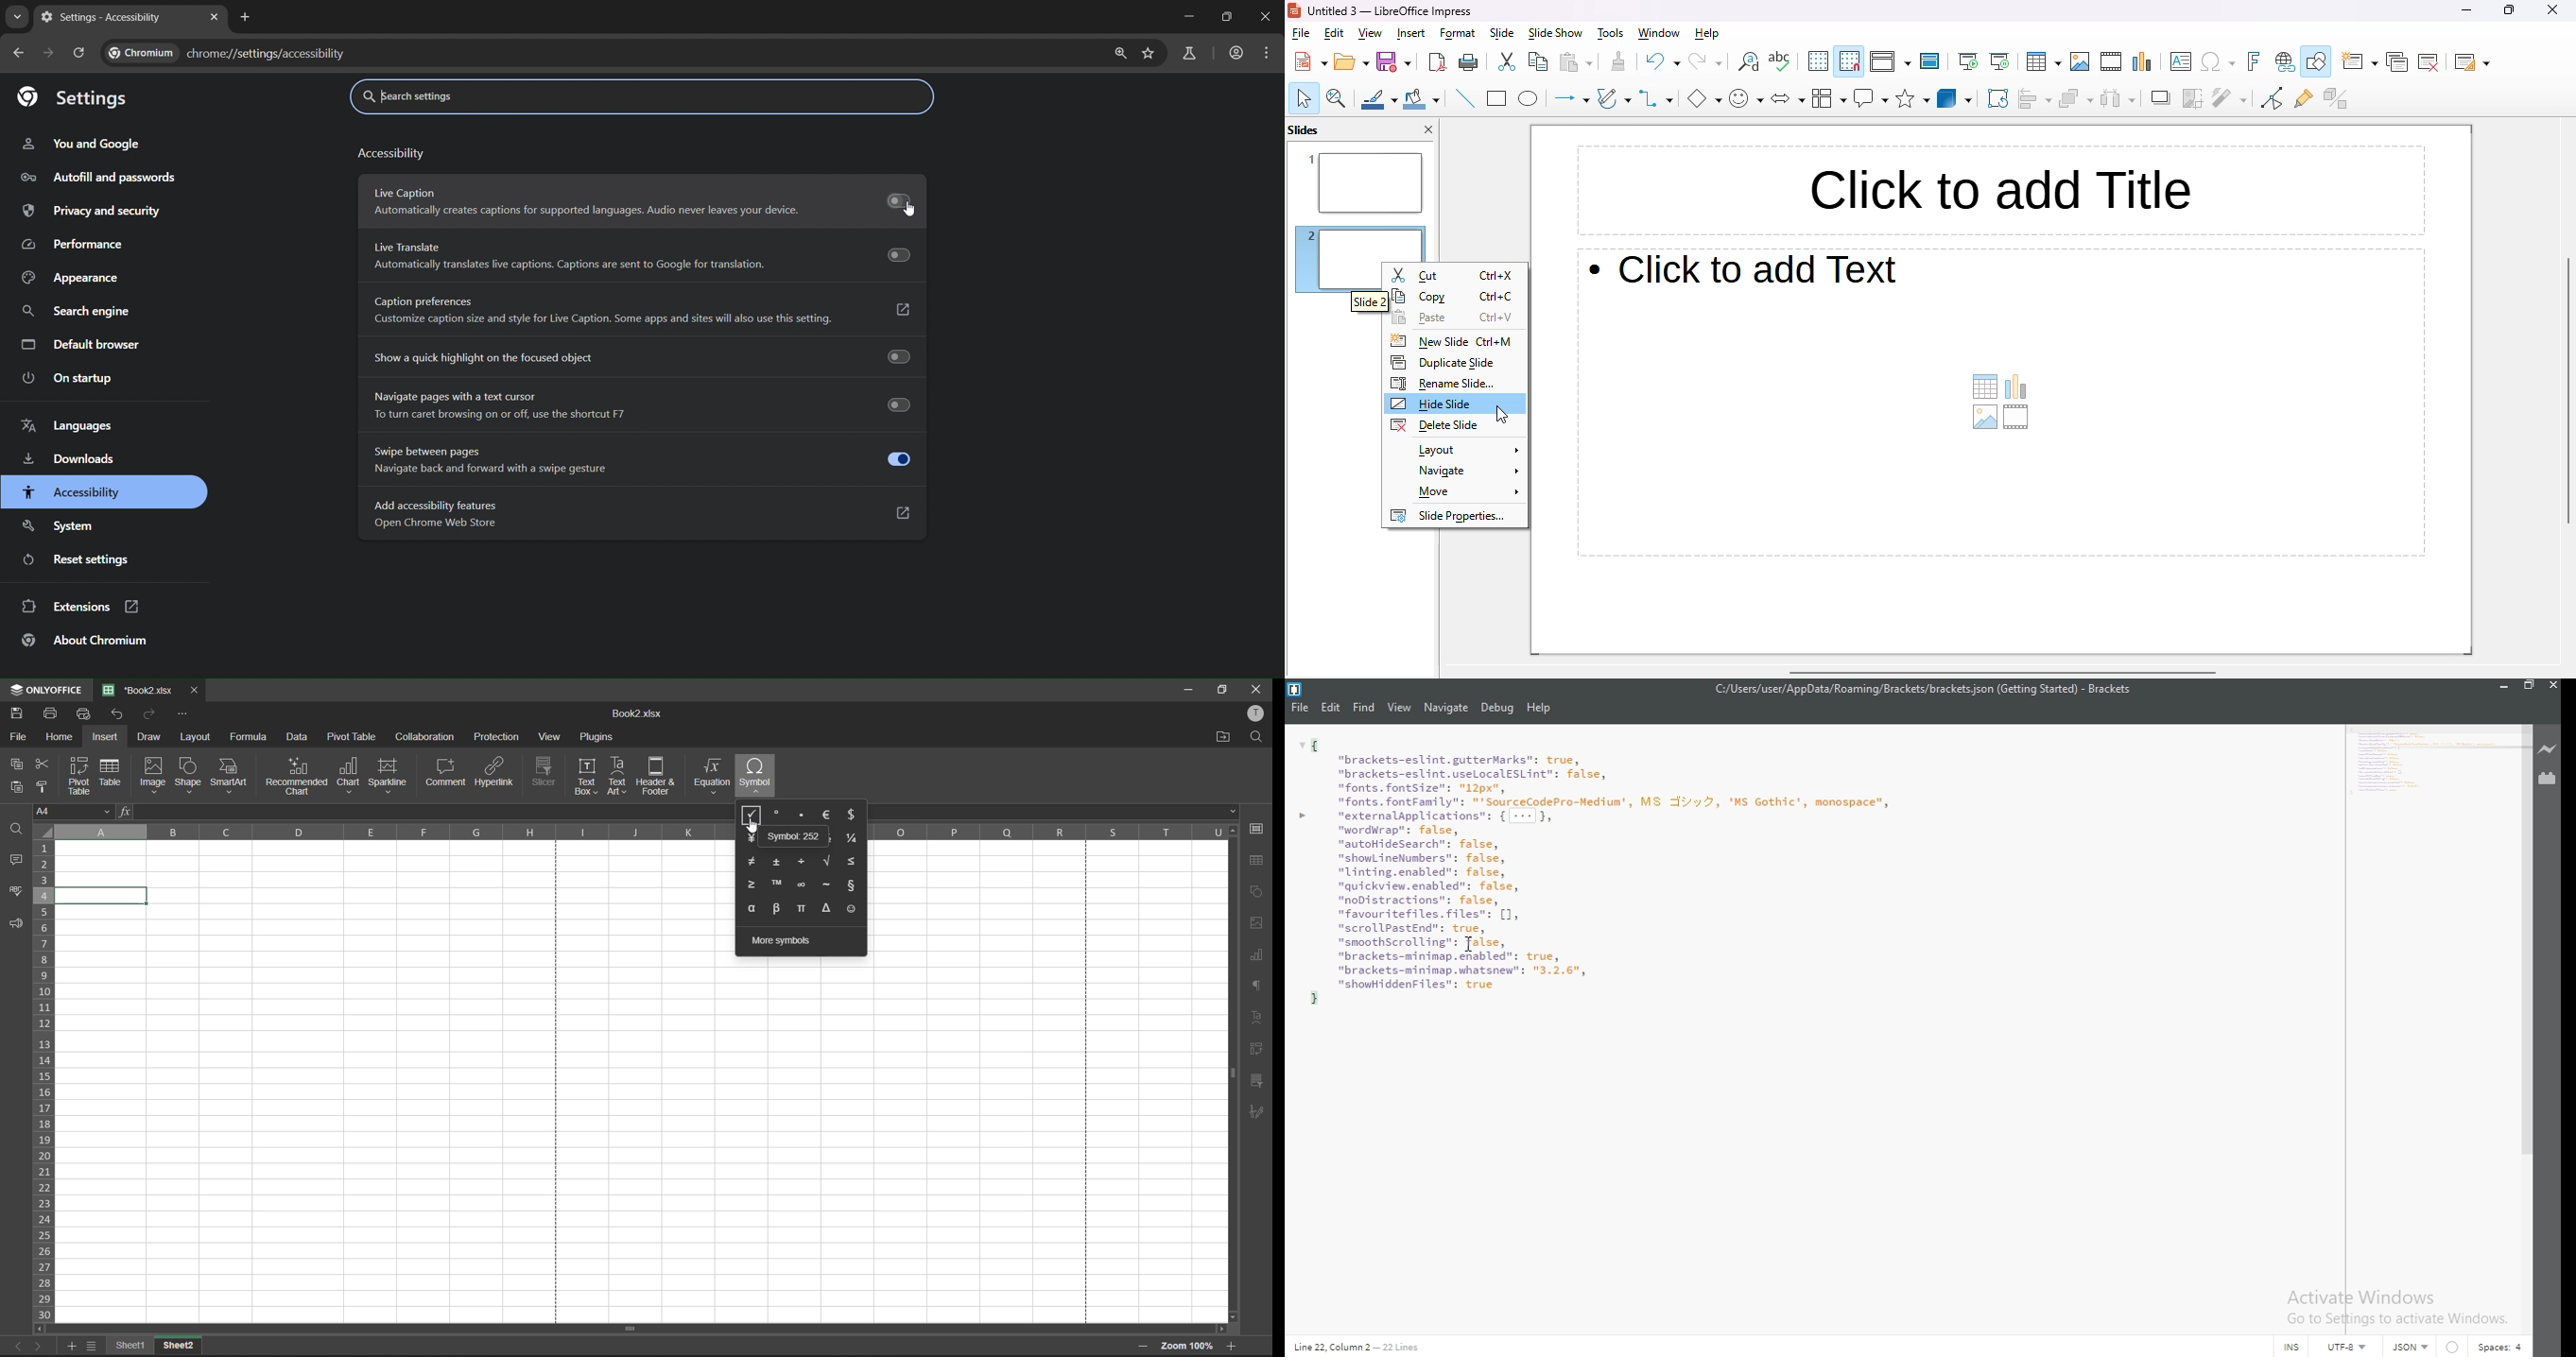  What do you see at coordinates (119, 718) in the screenshot?
I see `undo` at bounding box center [119, 718].